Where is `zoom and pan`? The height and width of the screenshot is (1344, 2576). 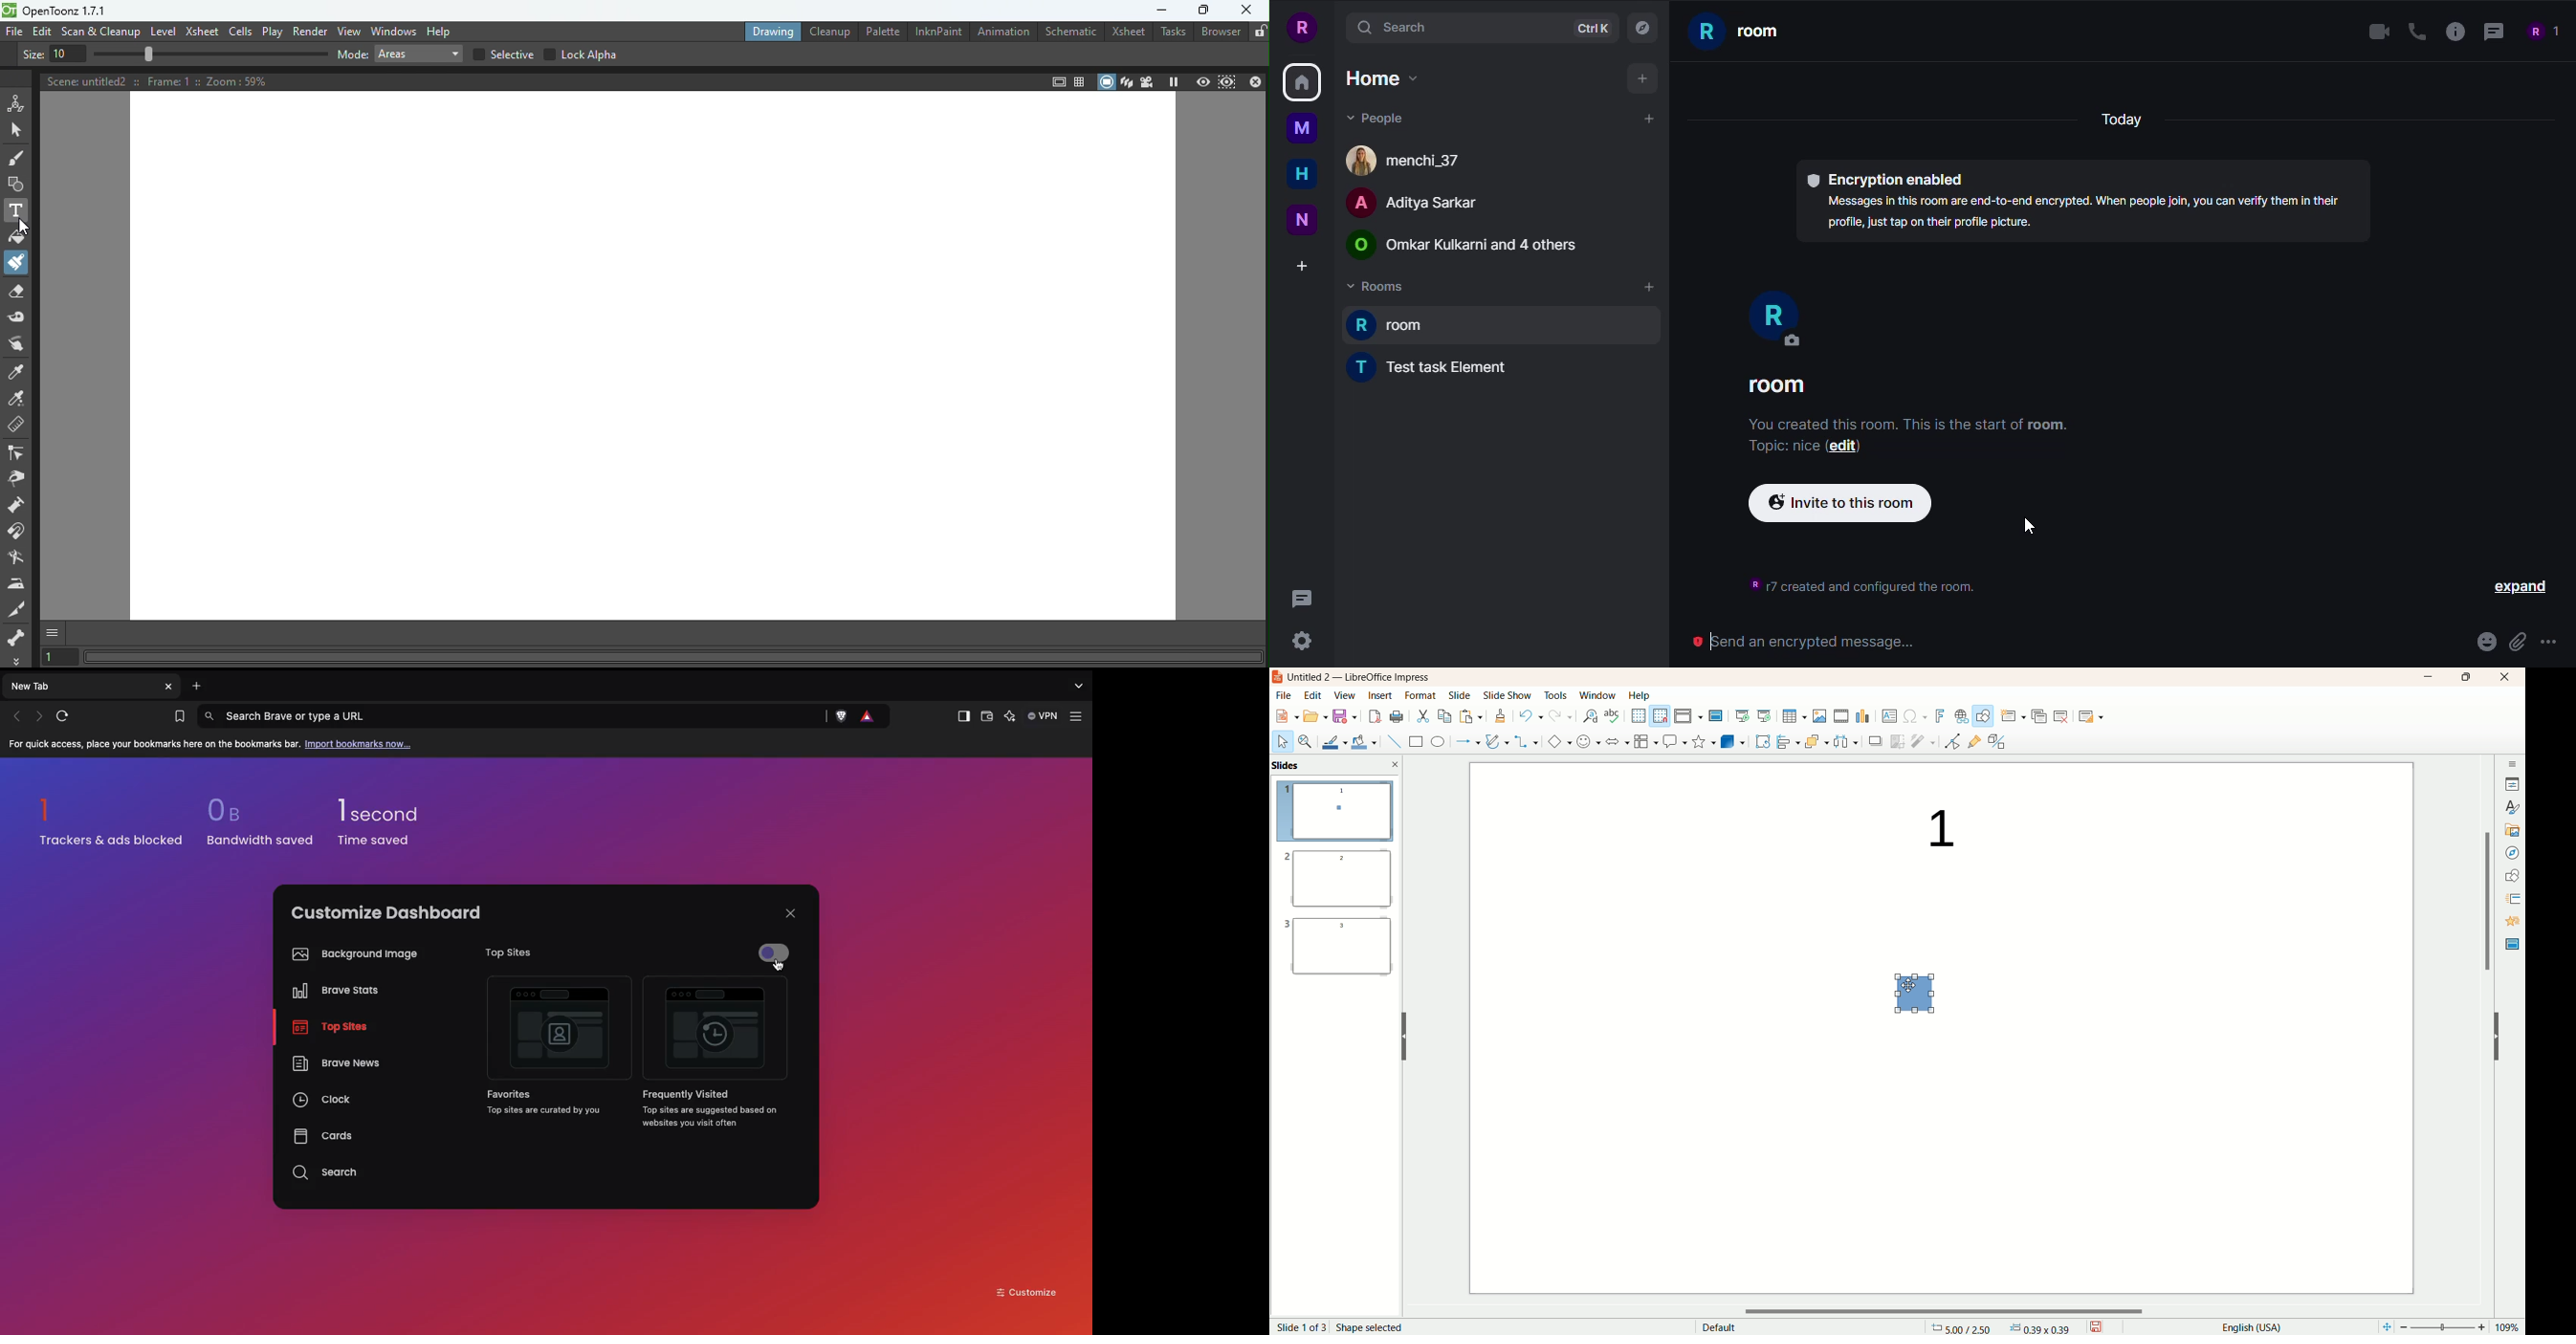
zoom and pan is located at coordinates (1304, 742).